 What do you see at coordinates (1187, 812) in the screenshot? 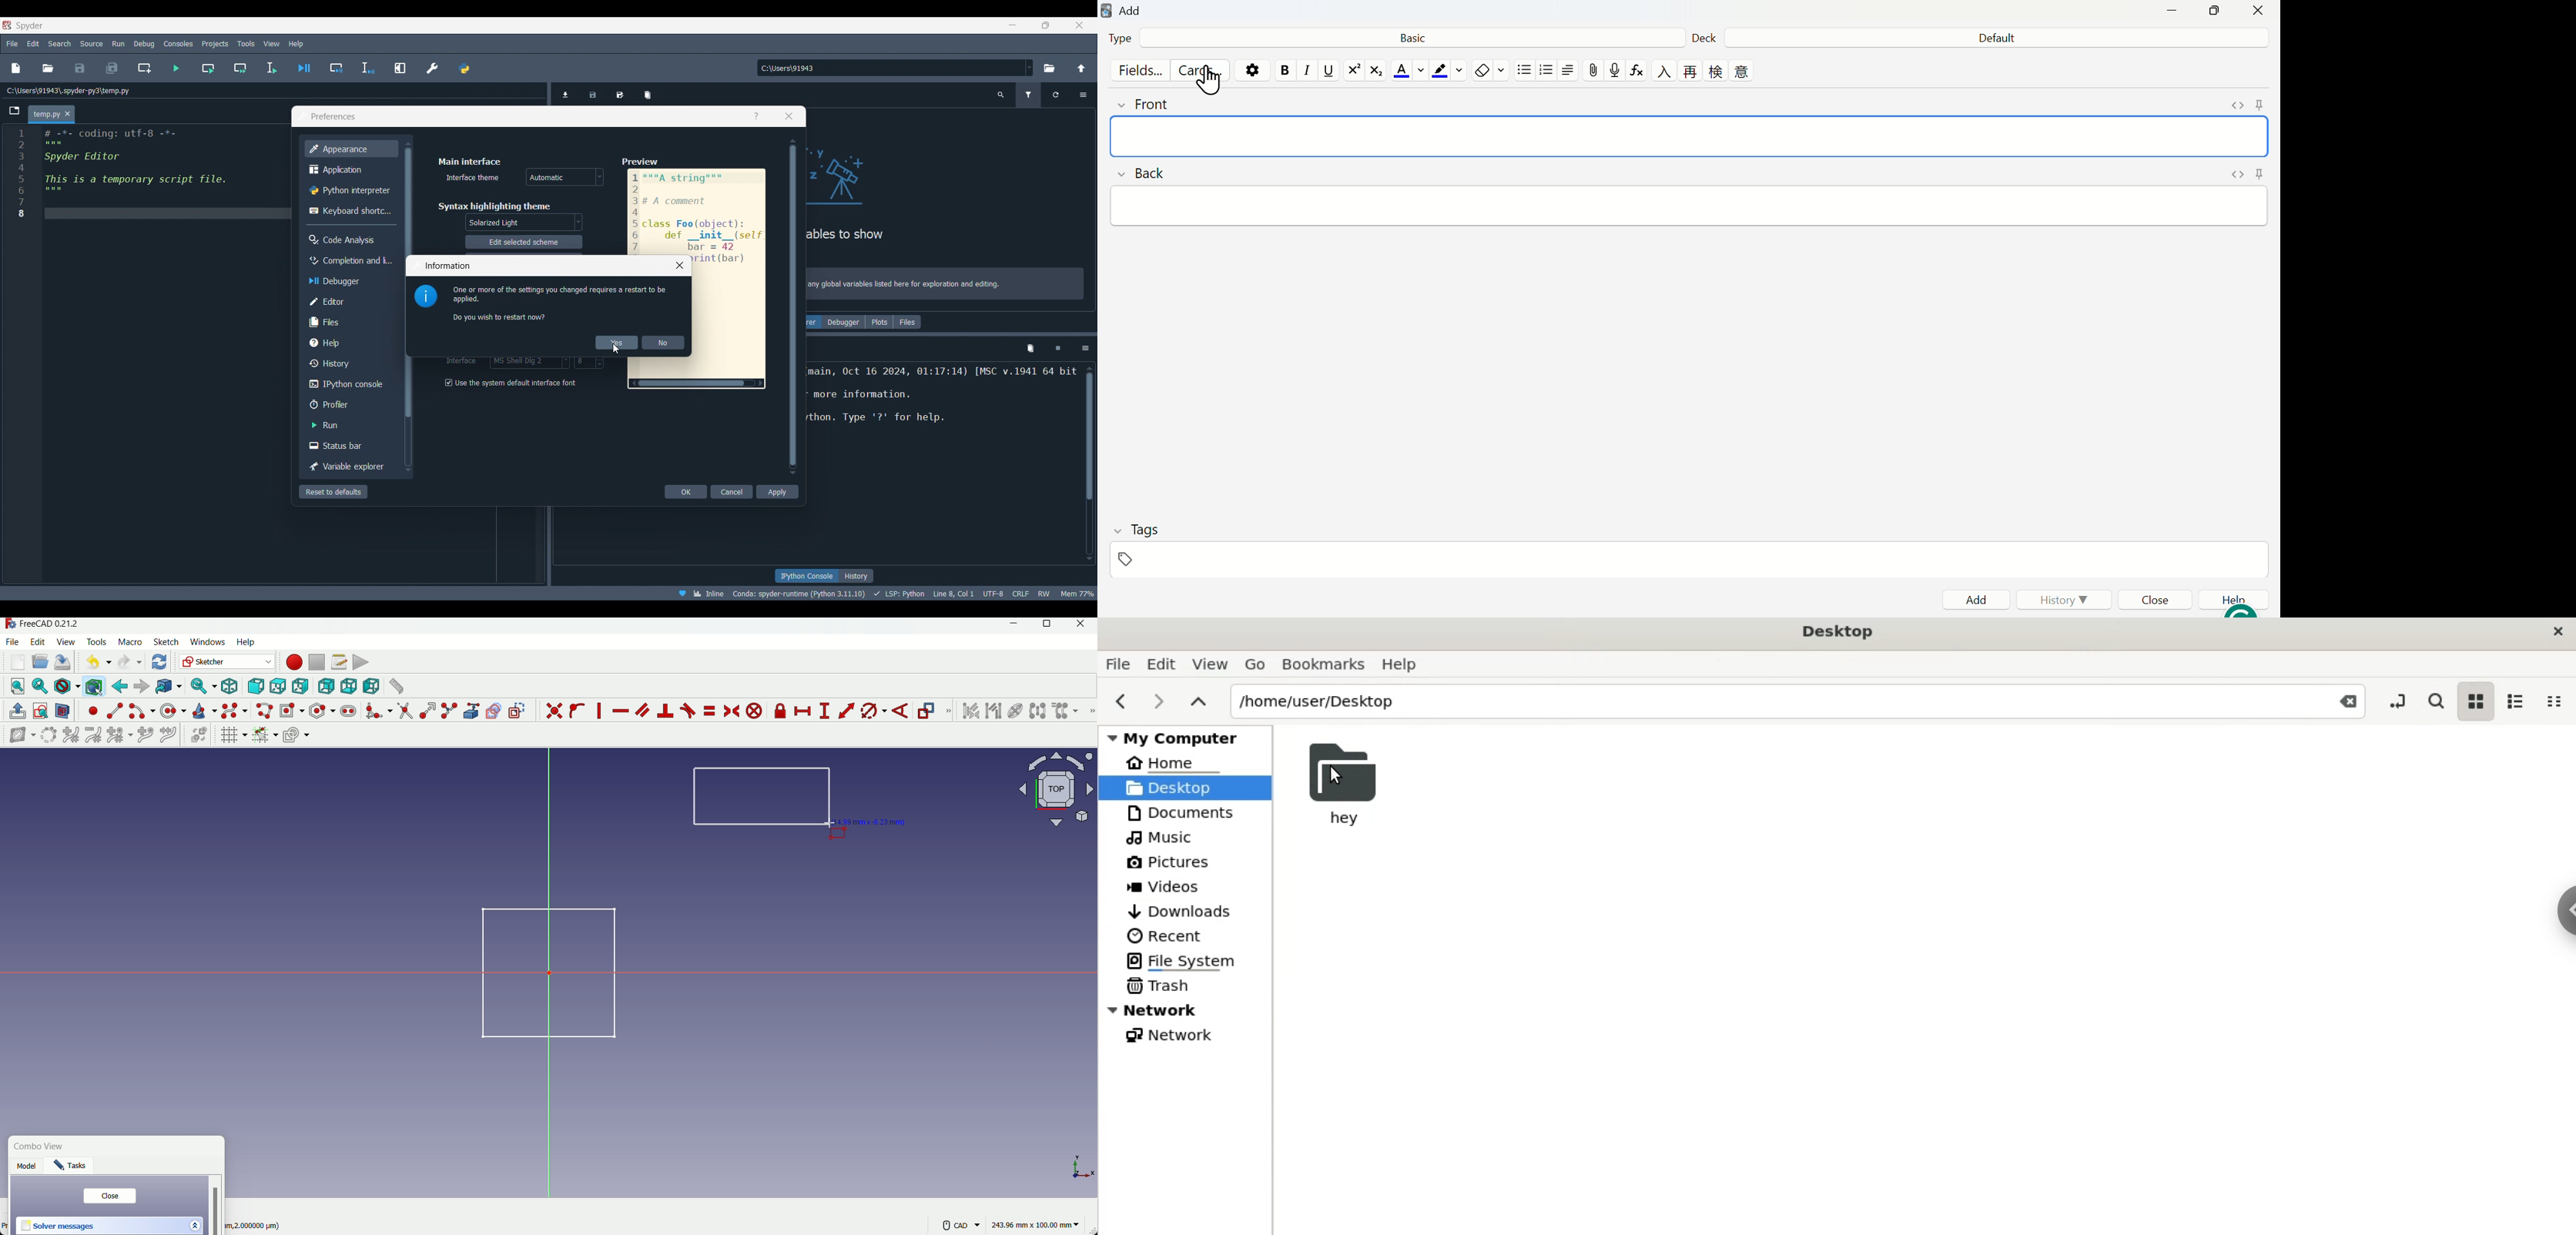
I see `documents` at bounding box center [1187, 812].